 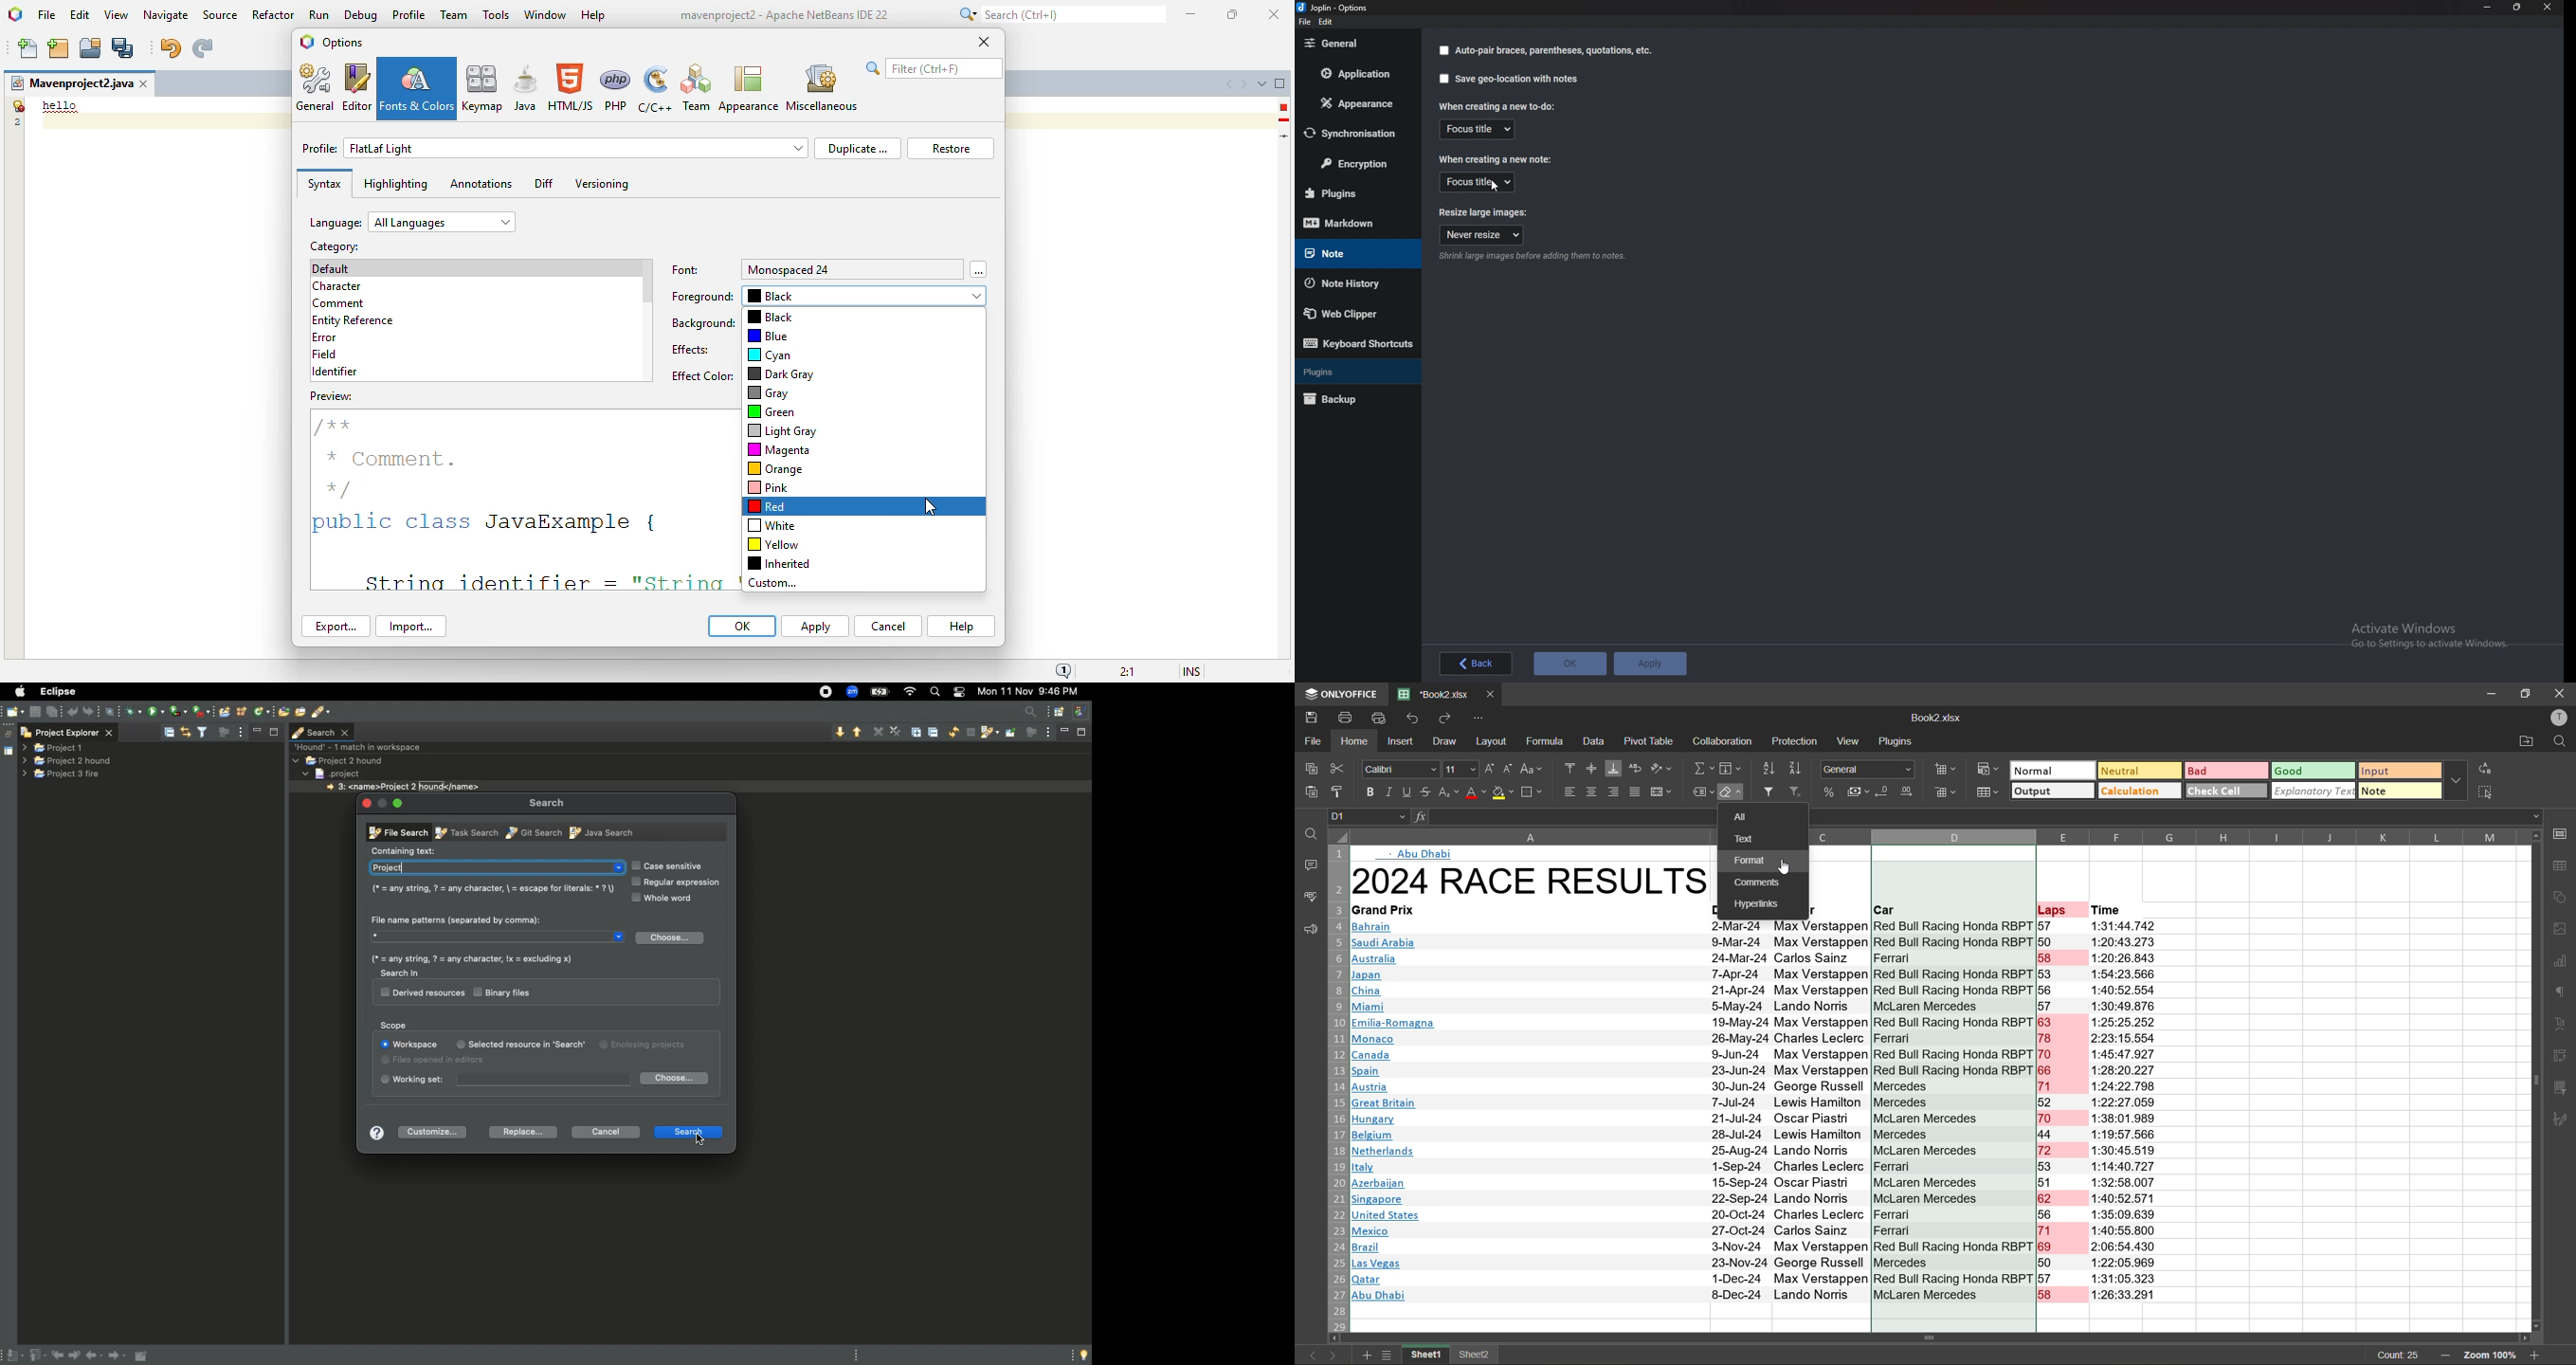 What do you see at coordinates (1771, 769) in the screenshot?
I see `sort ascending` at bounding box center [1771, 769].